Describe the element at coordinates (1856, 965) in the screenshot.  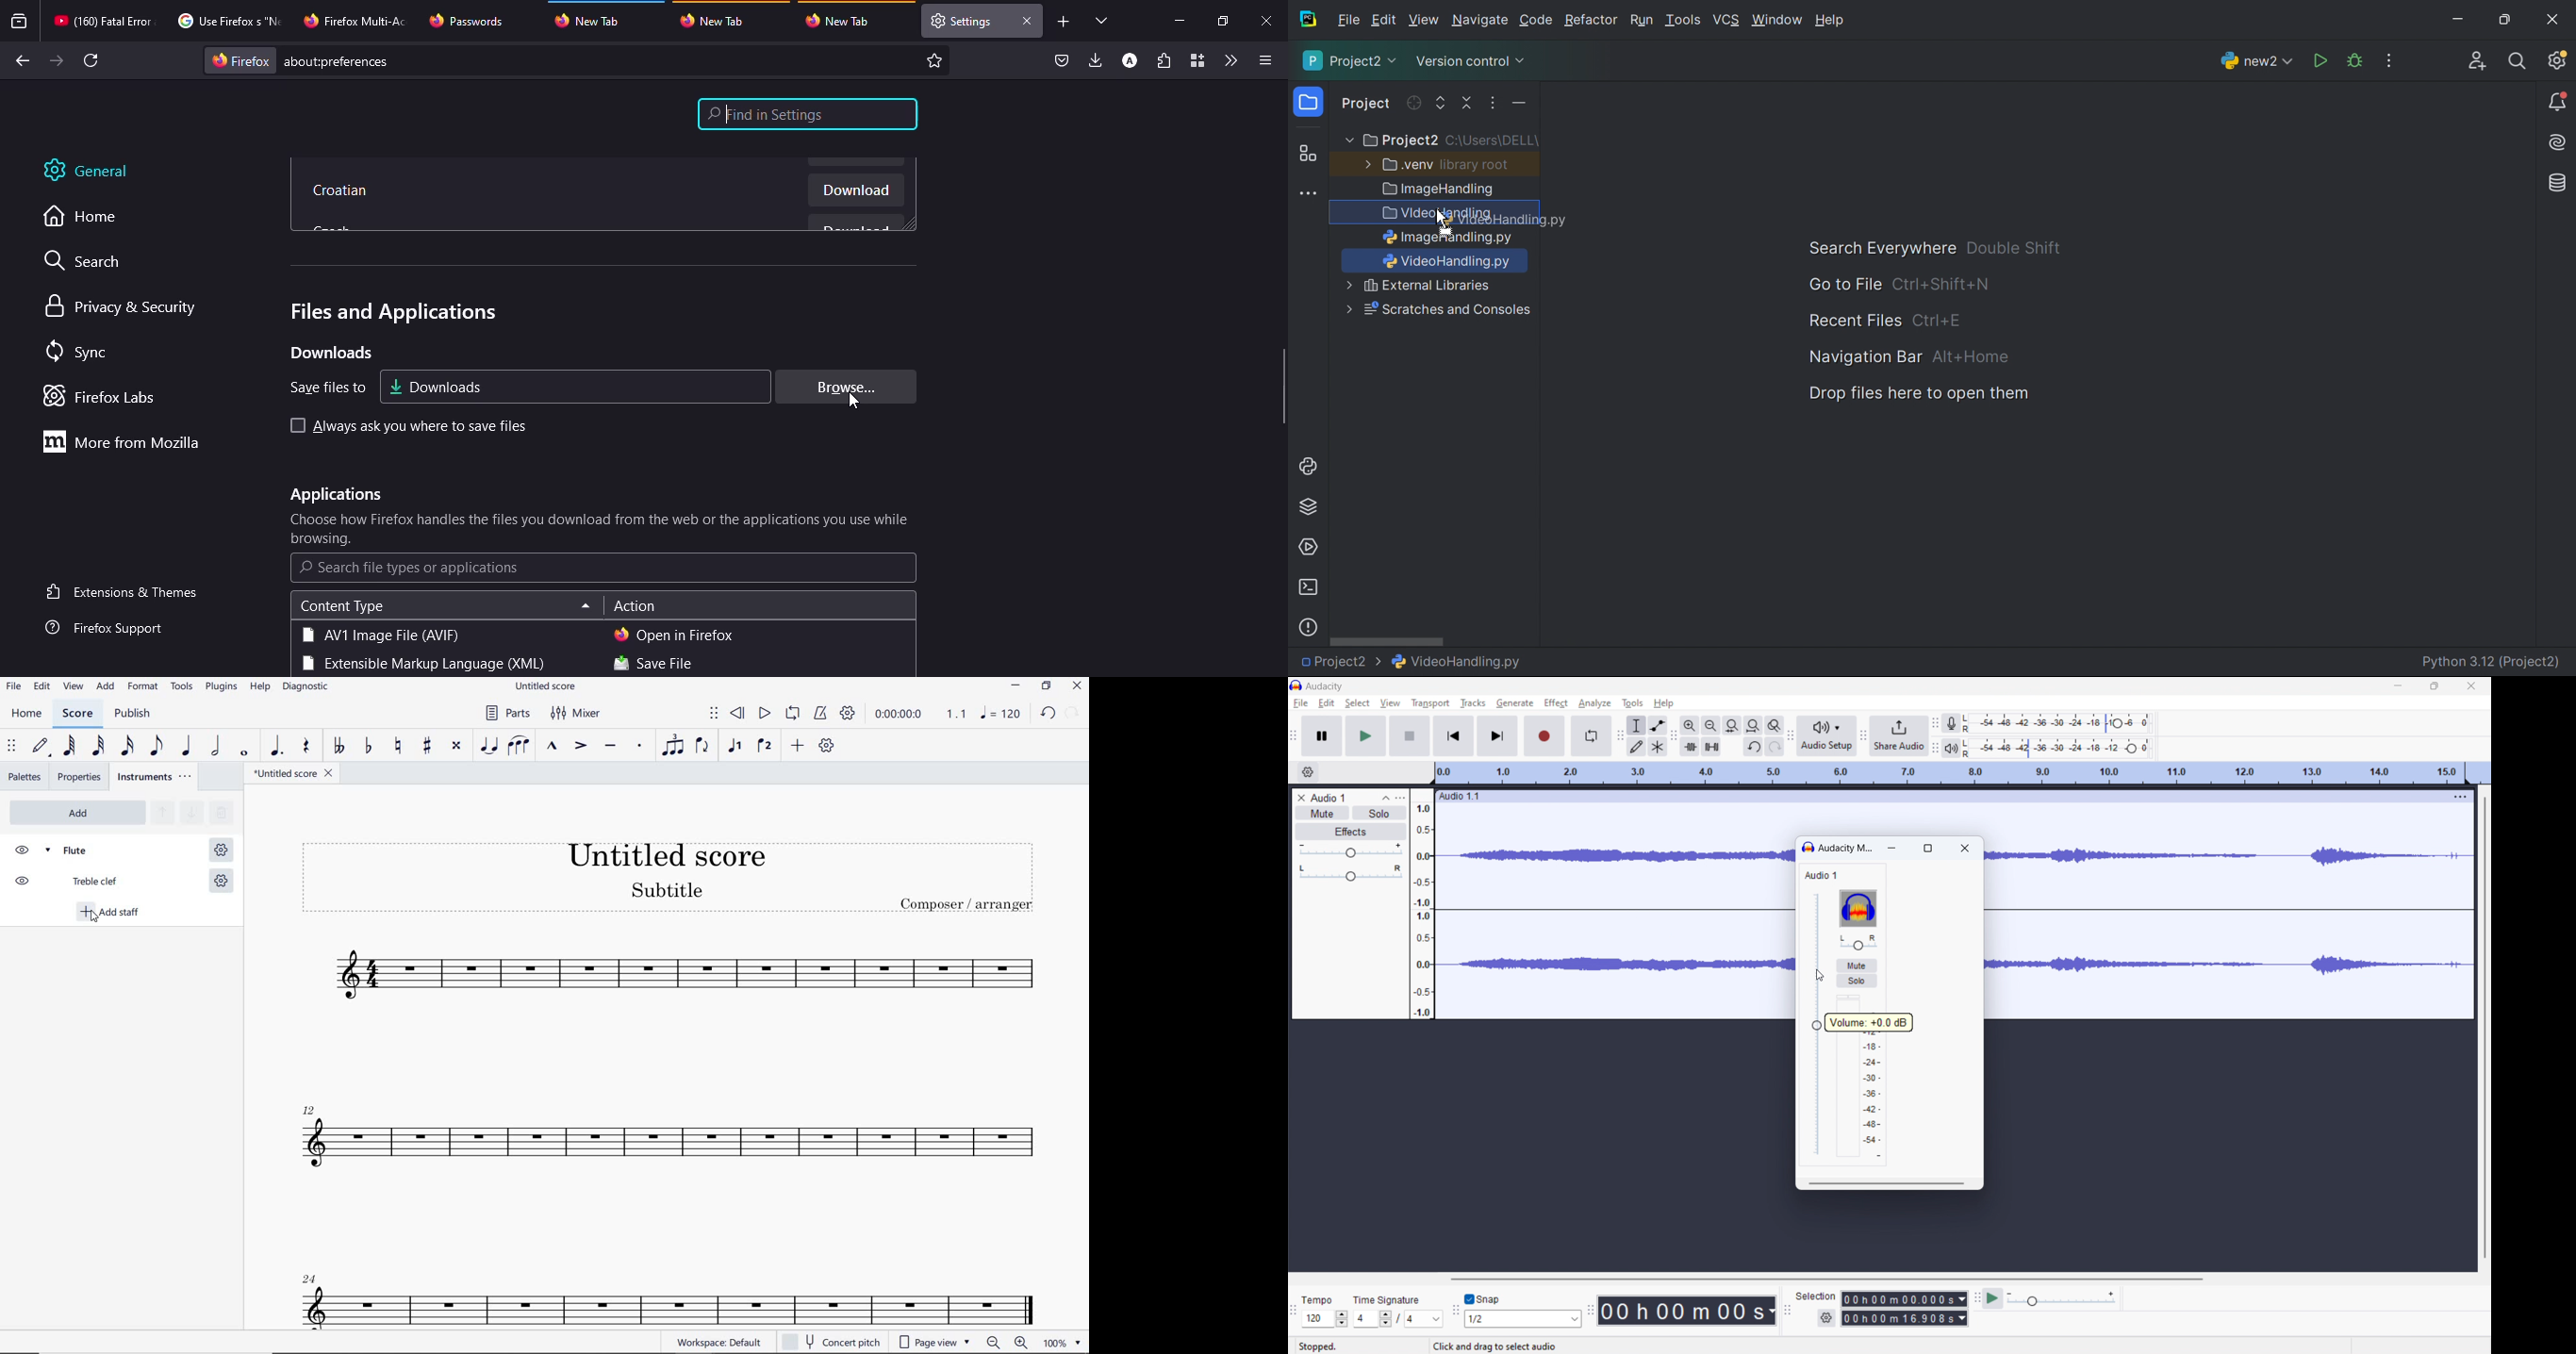
I see `mute` at that location.